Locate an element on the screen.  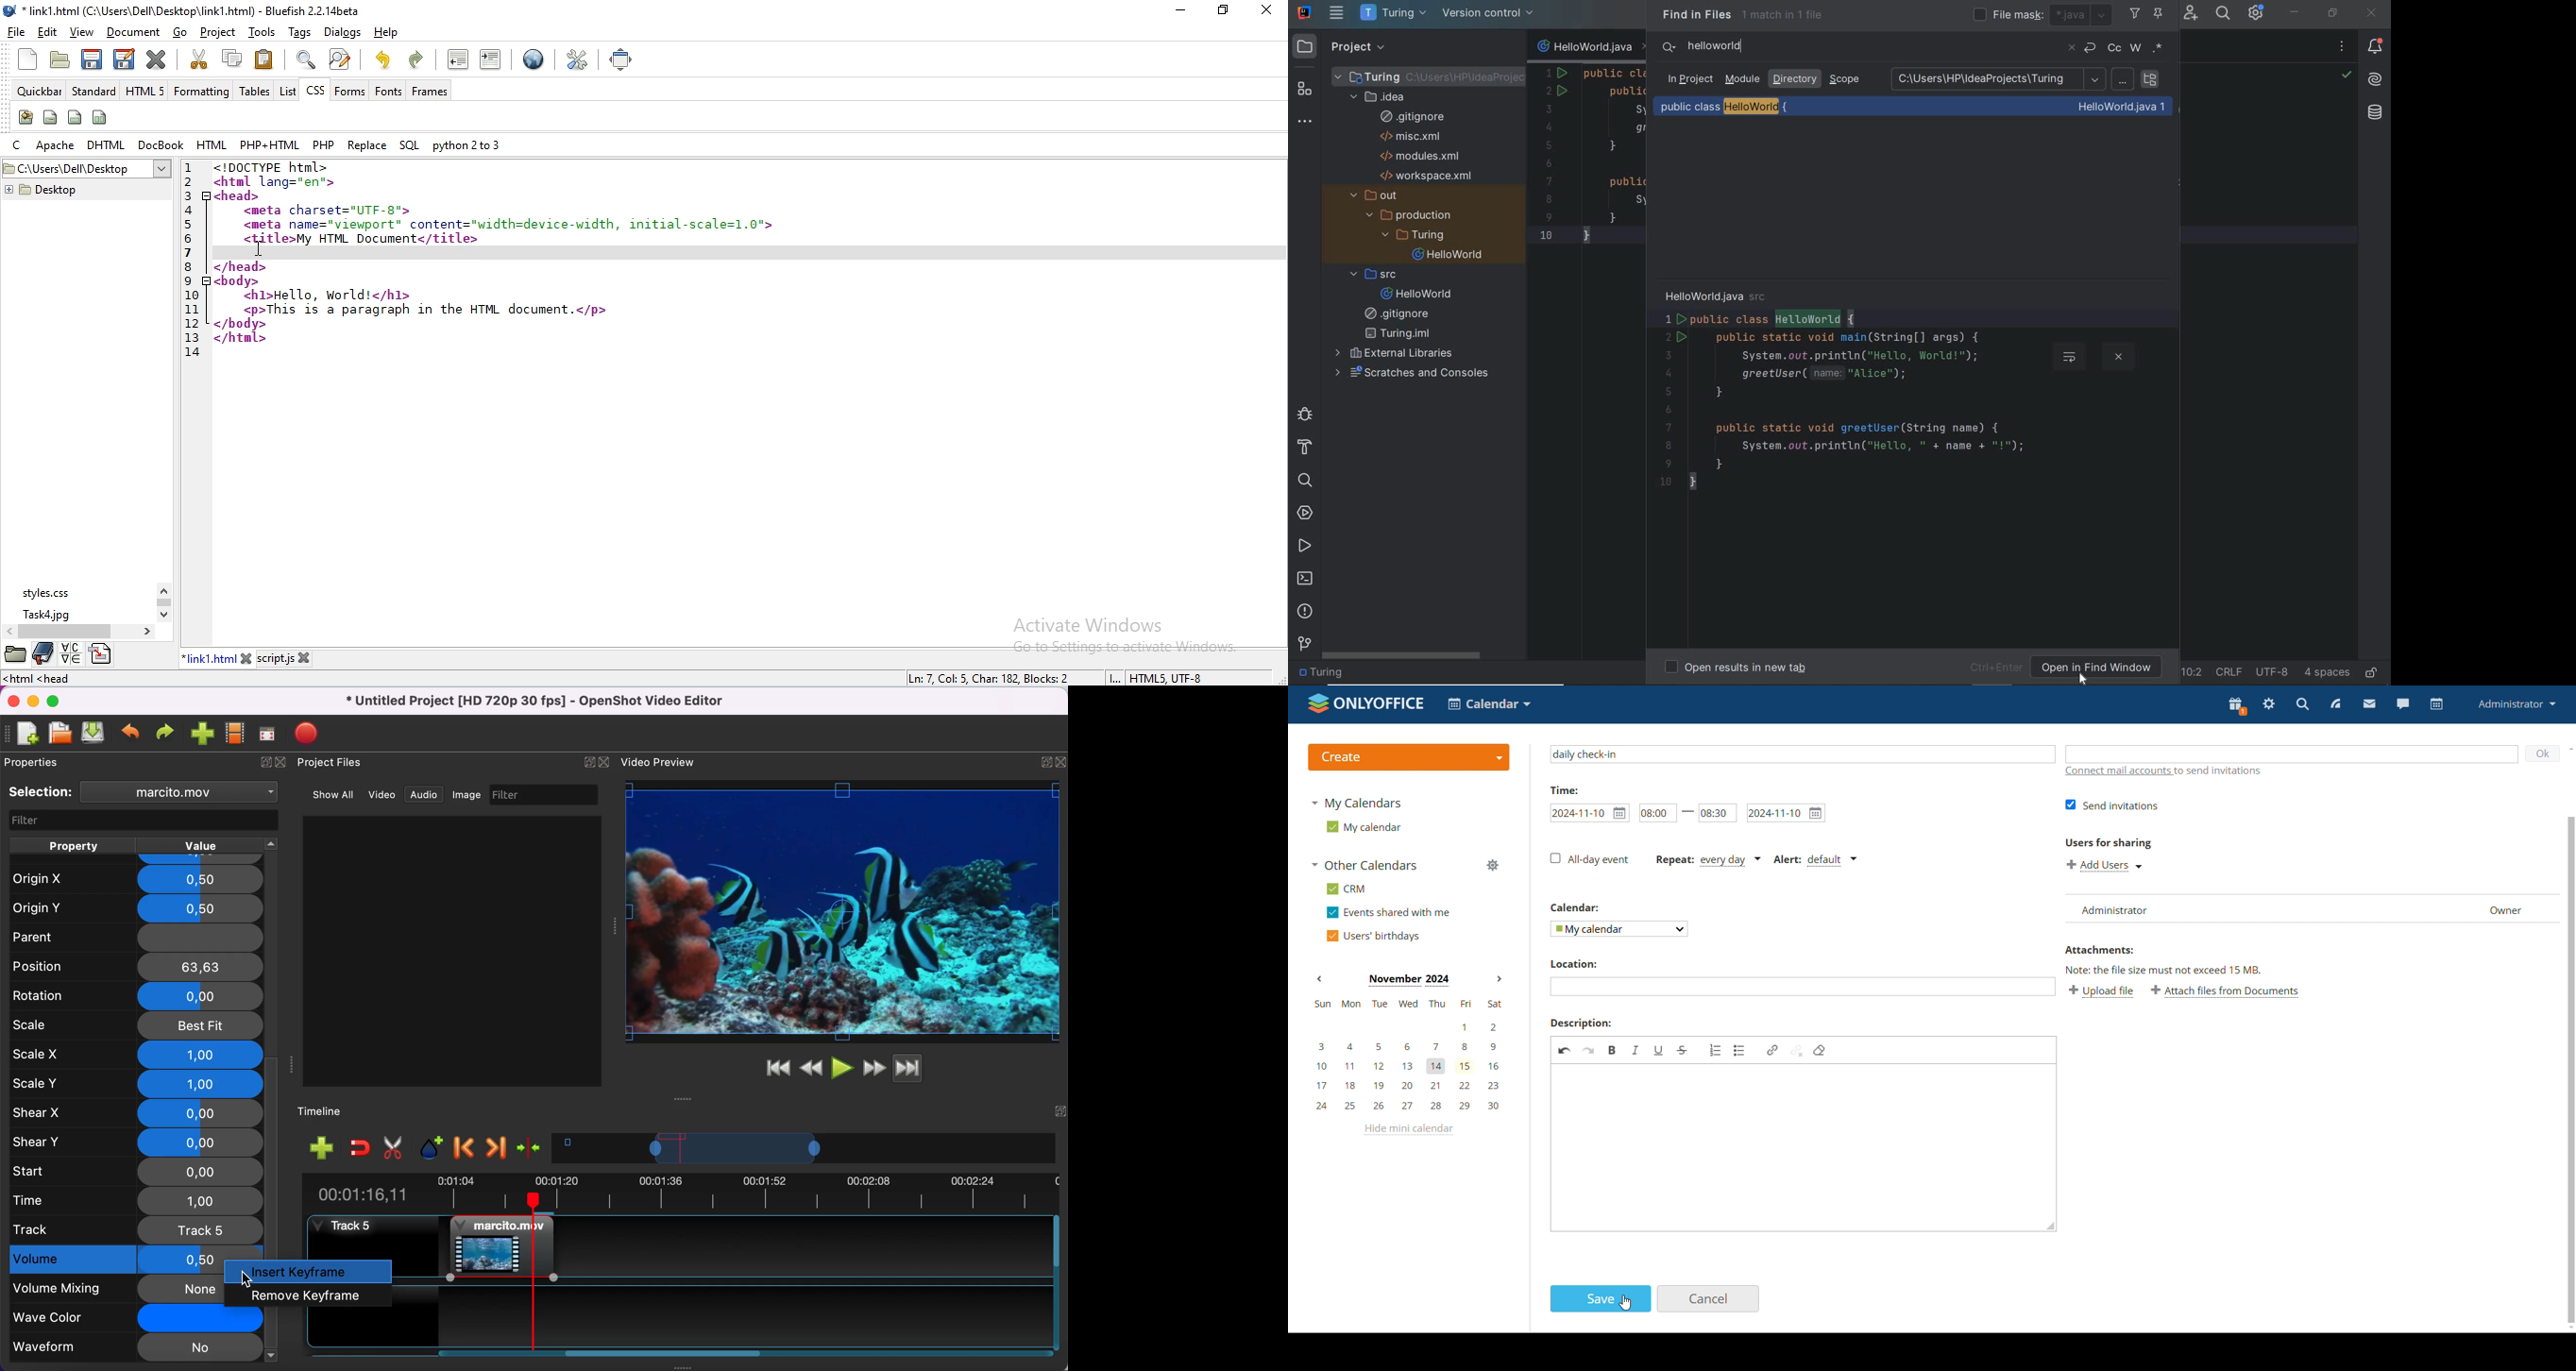
end time is located at coordinates (1716, 814).